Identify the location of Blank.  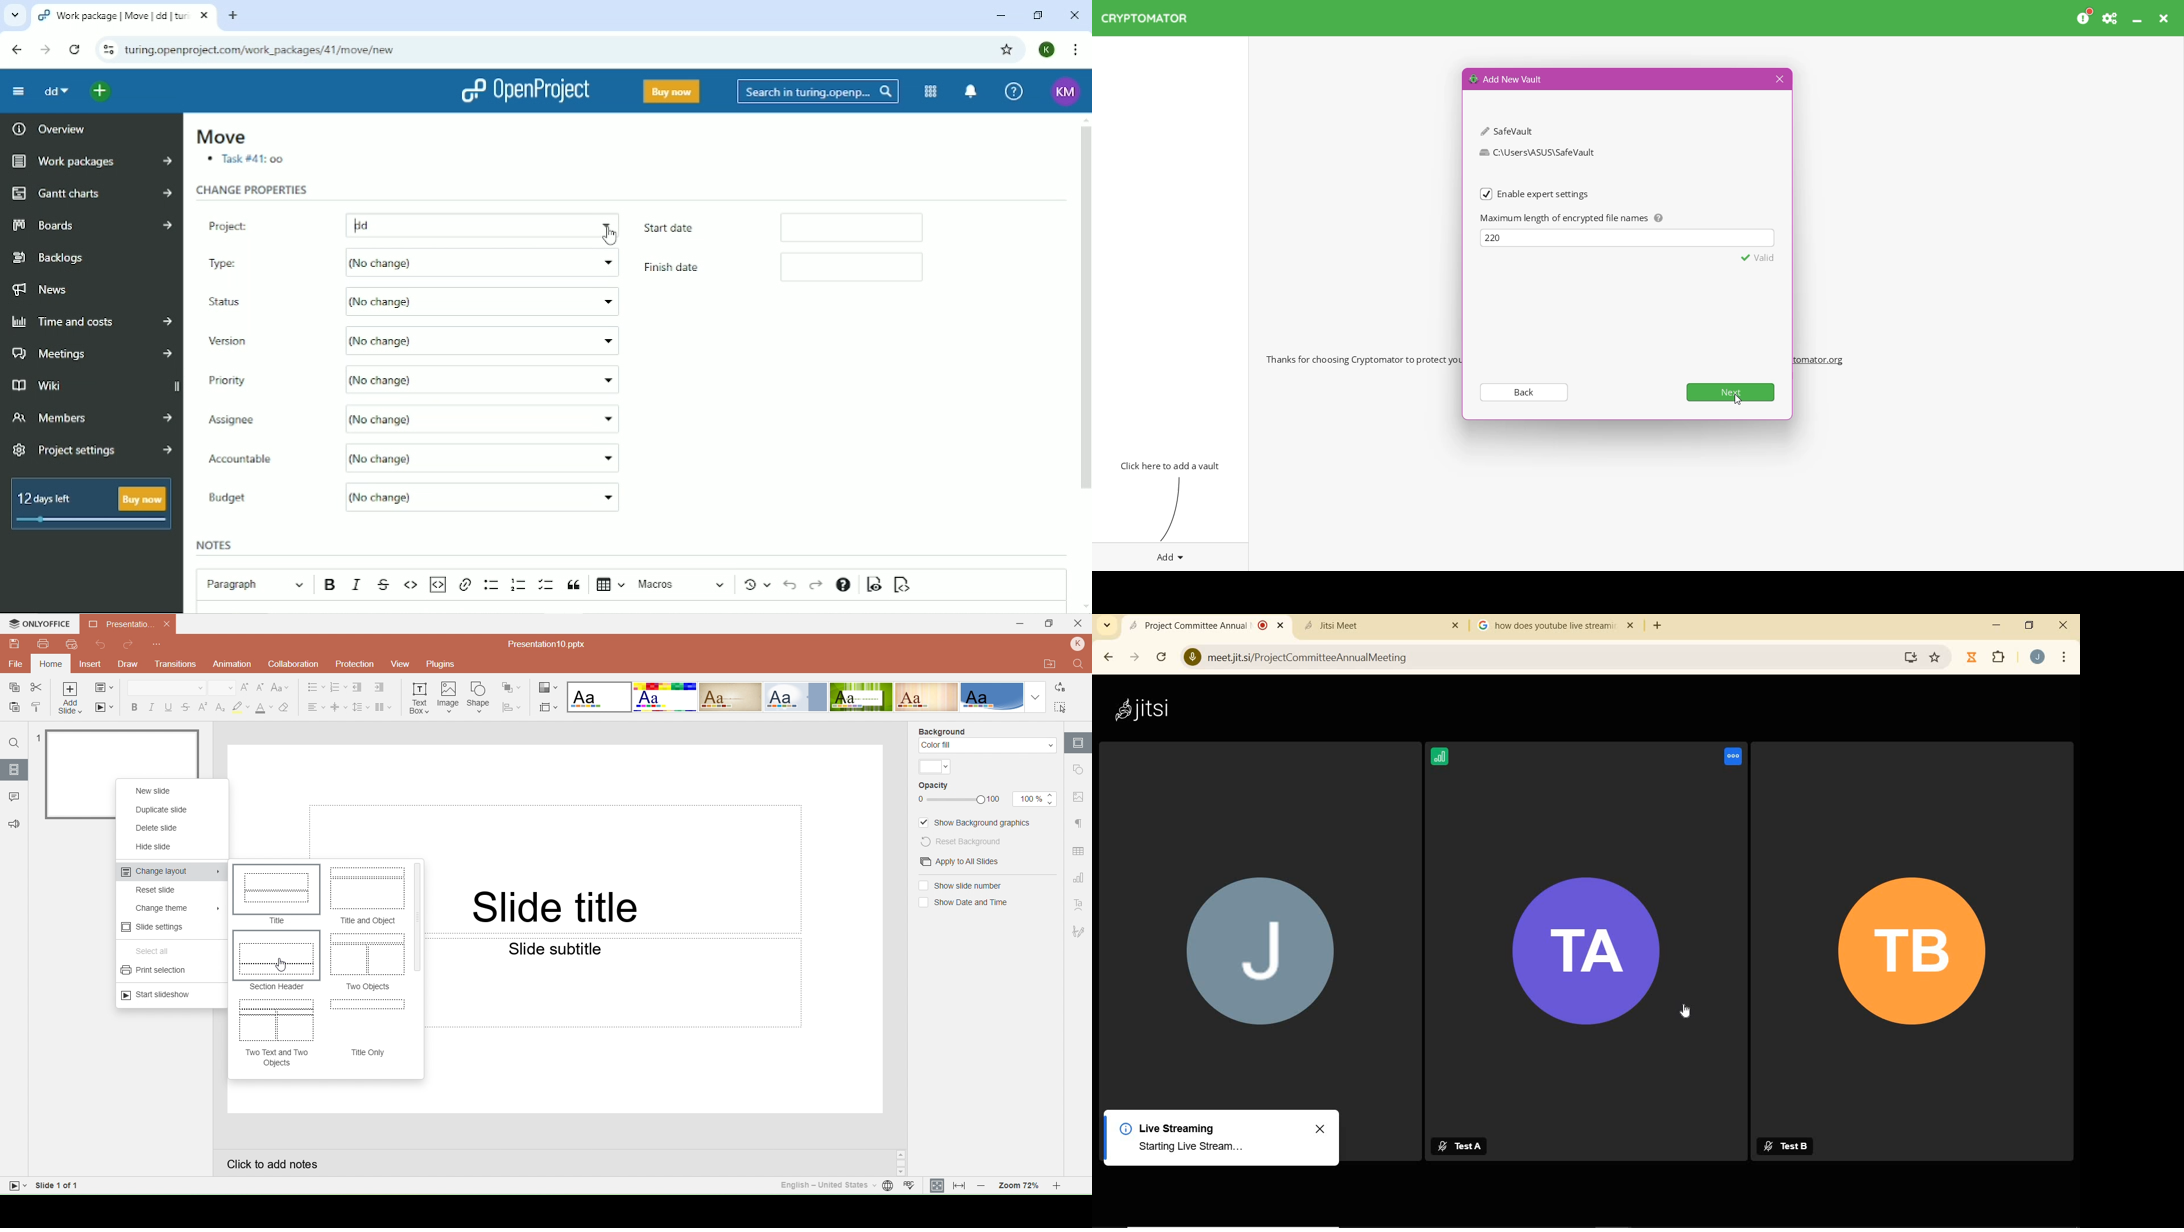
(598, 697).